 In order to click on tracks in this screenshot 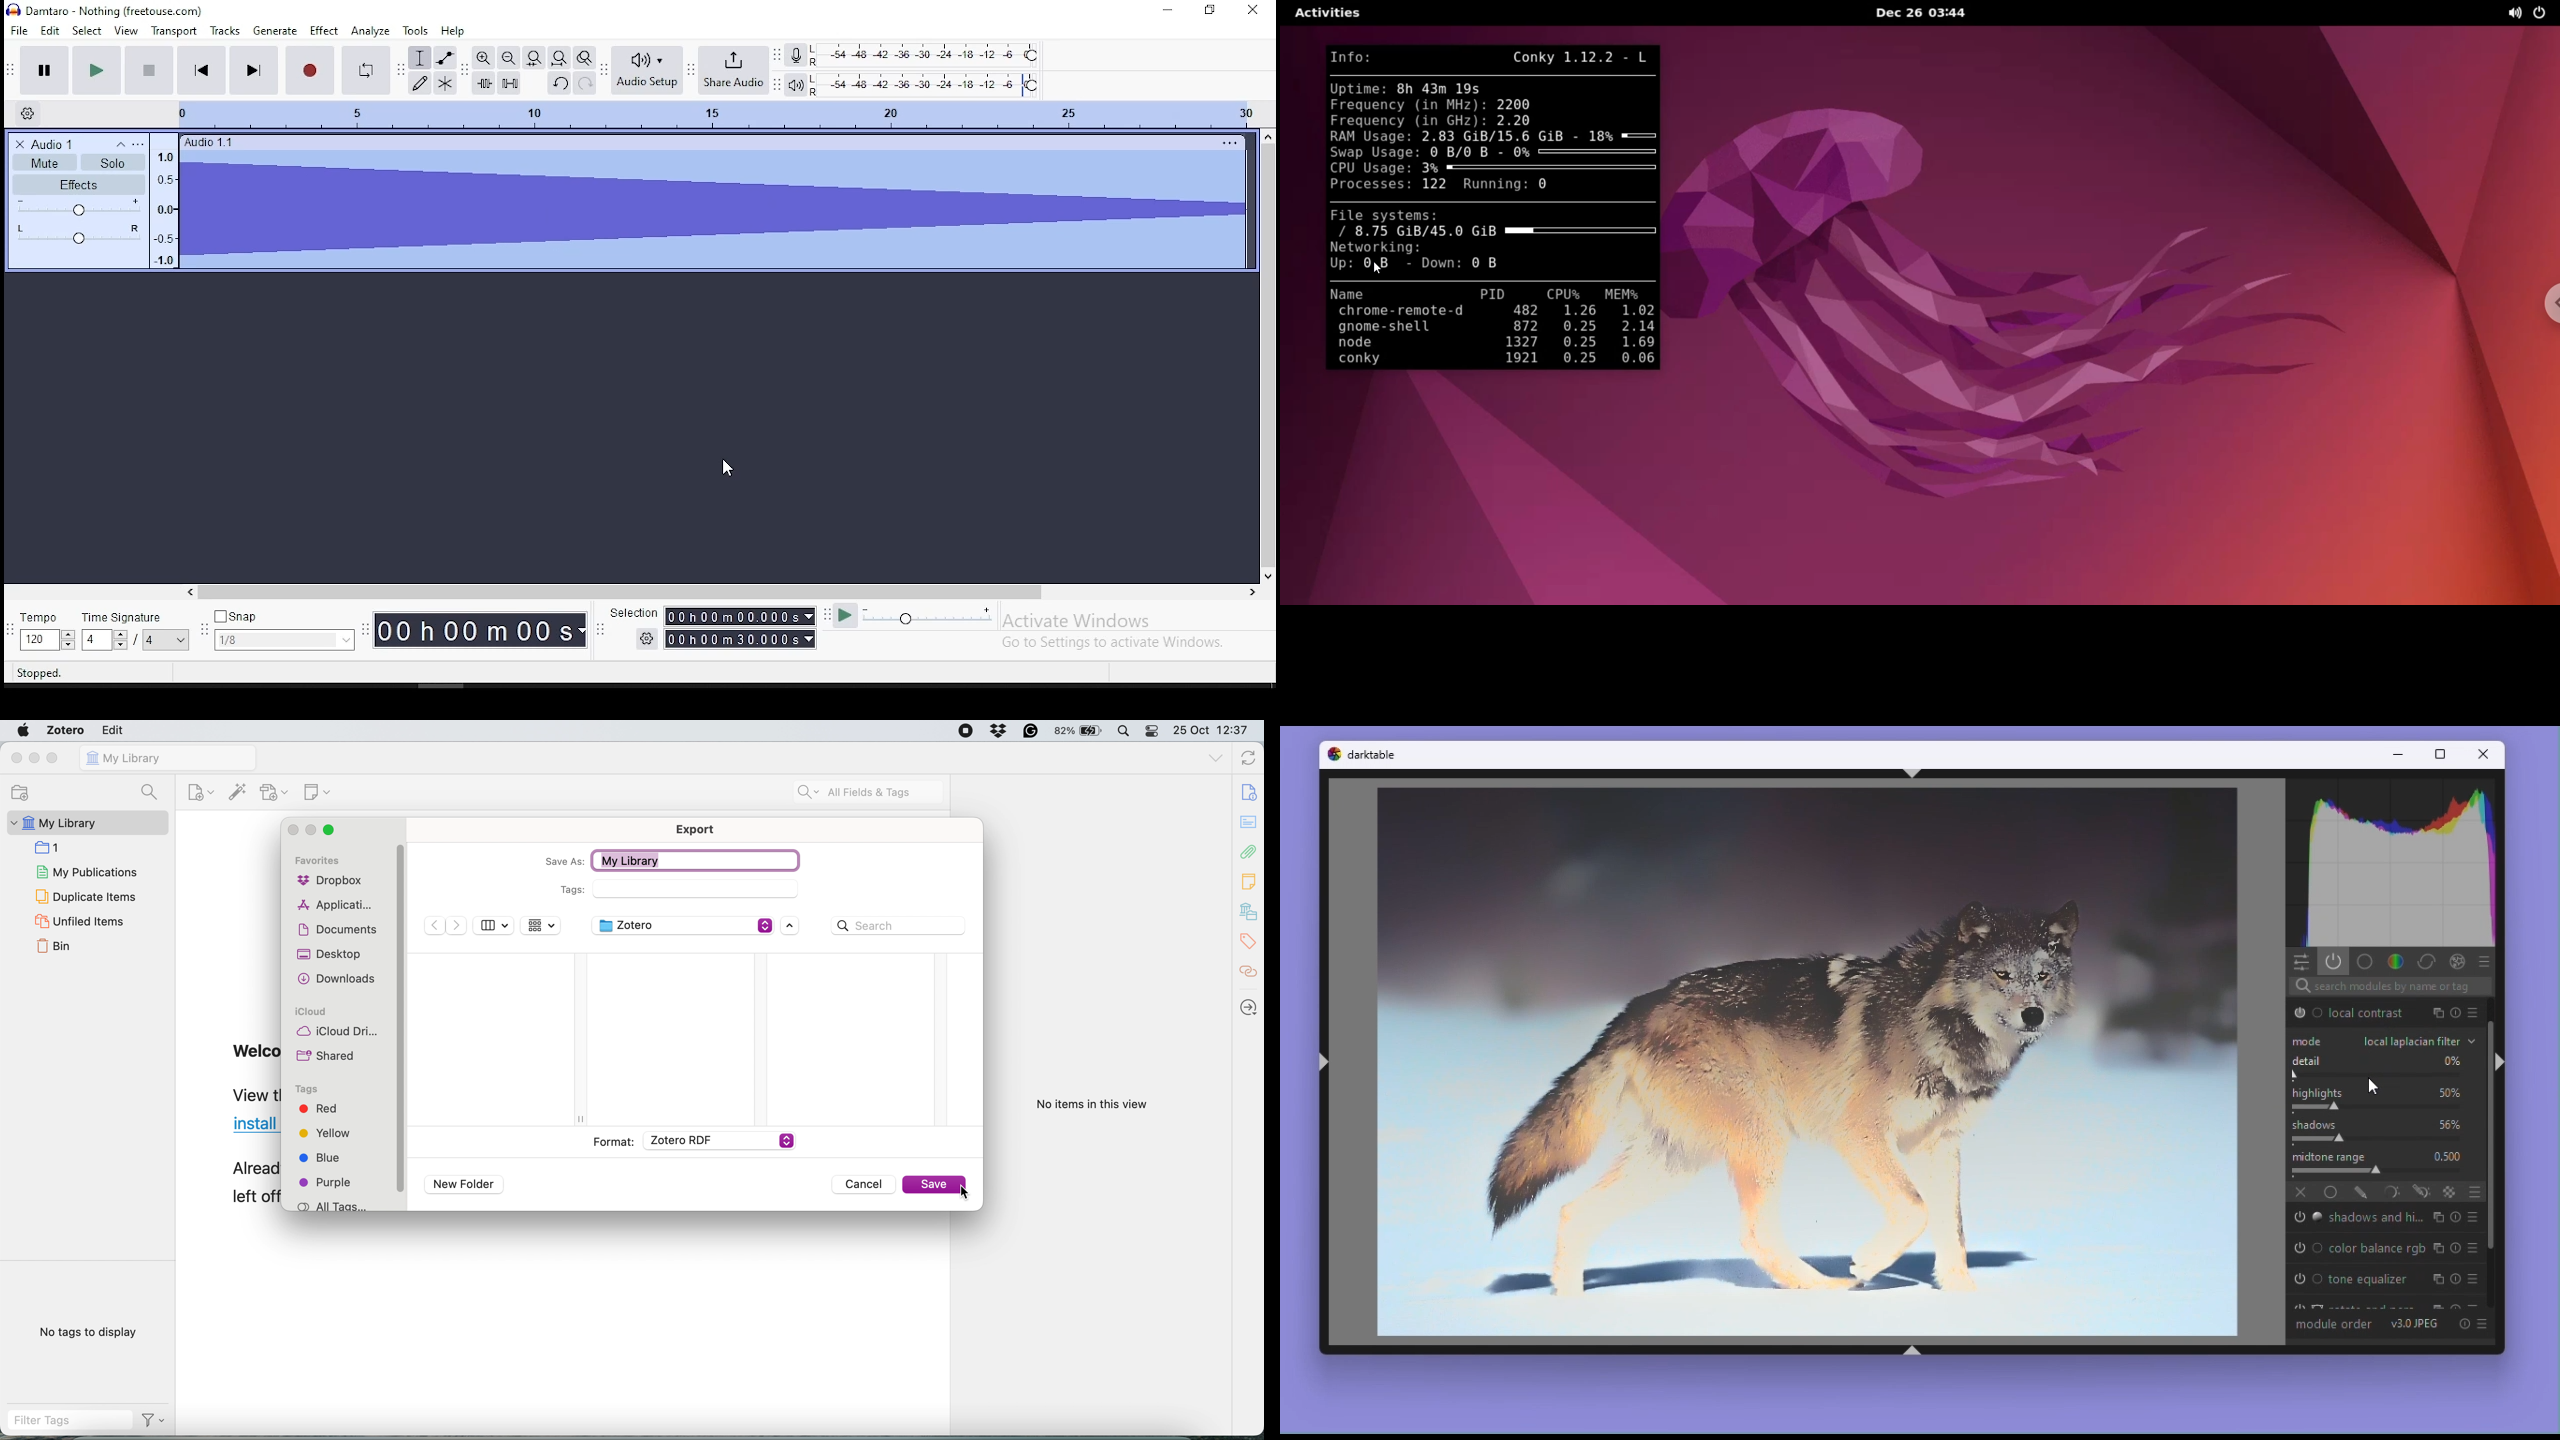, I will do `click(226, 31)`.